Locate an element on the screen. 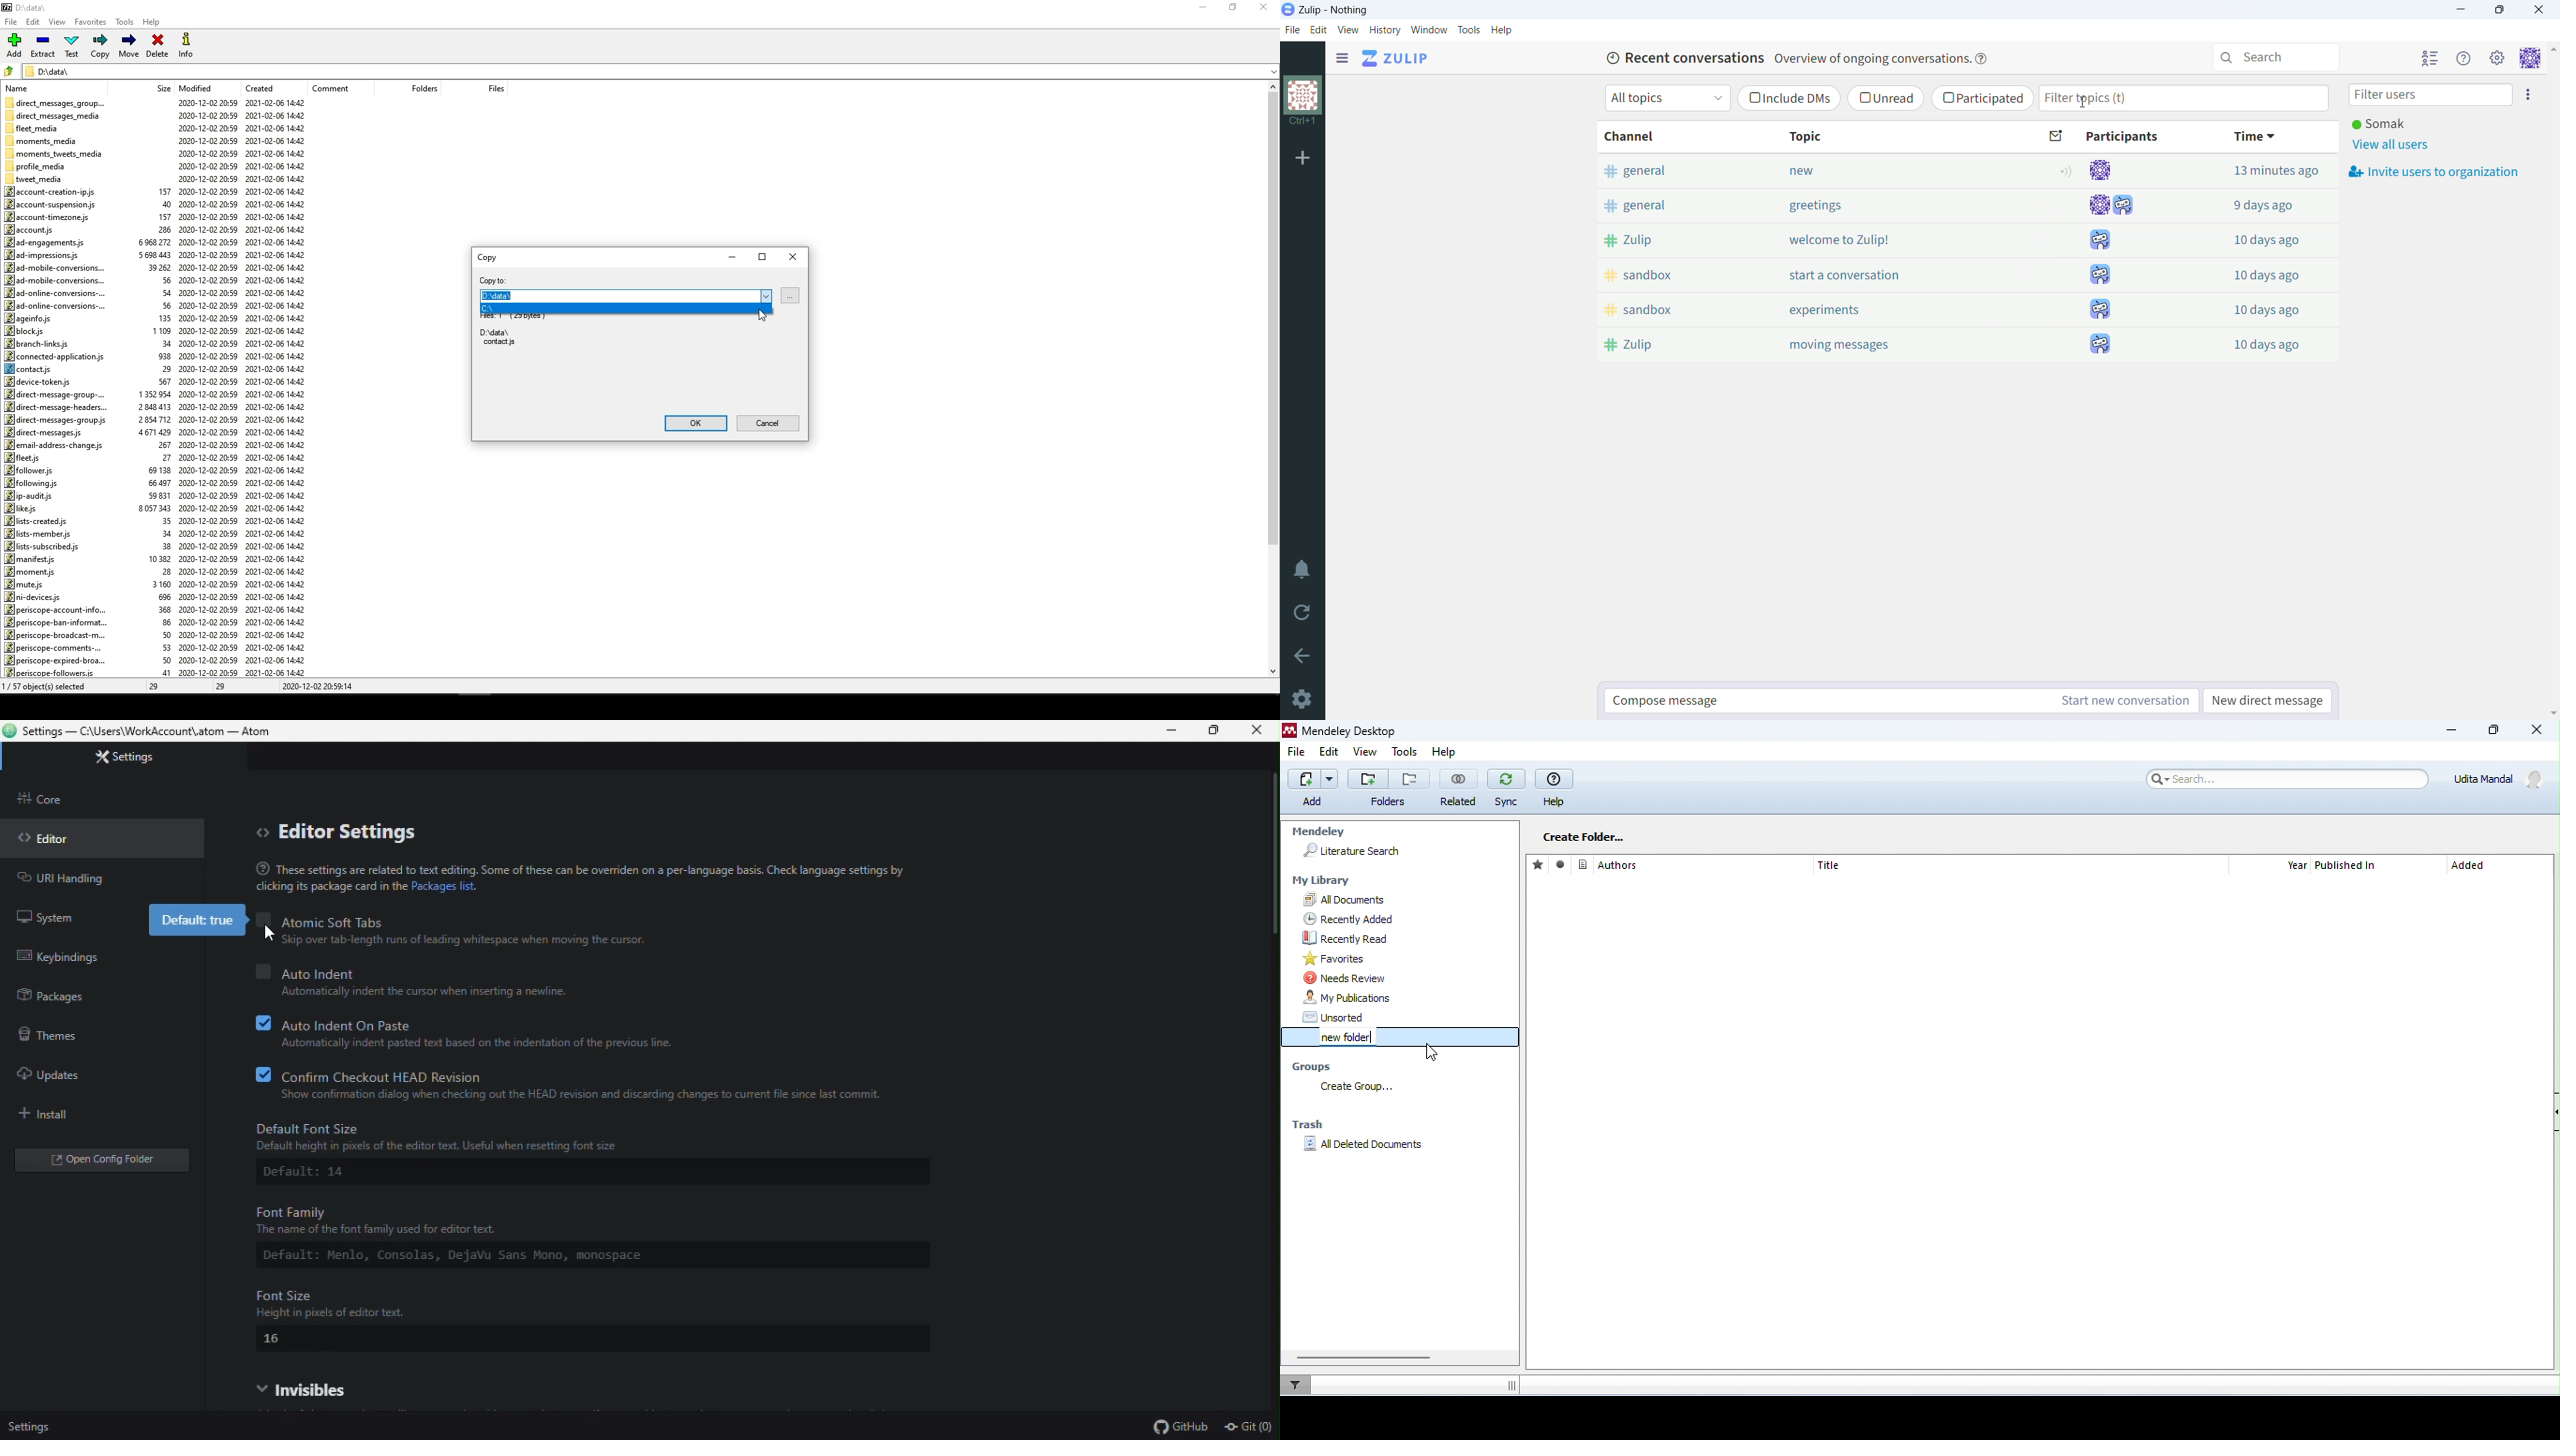  somak is located at coordinates (2379, 123).